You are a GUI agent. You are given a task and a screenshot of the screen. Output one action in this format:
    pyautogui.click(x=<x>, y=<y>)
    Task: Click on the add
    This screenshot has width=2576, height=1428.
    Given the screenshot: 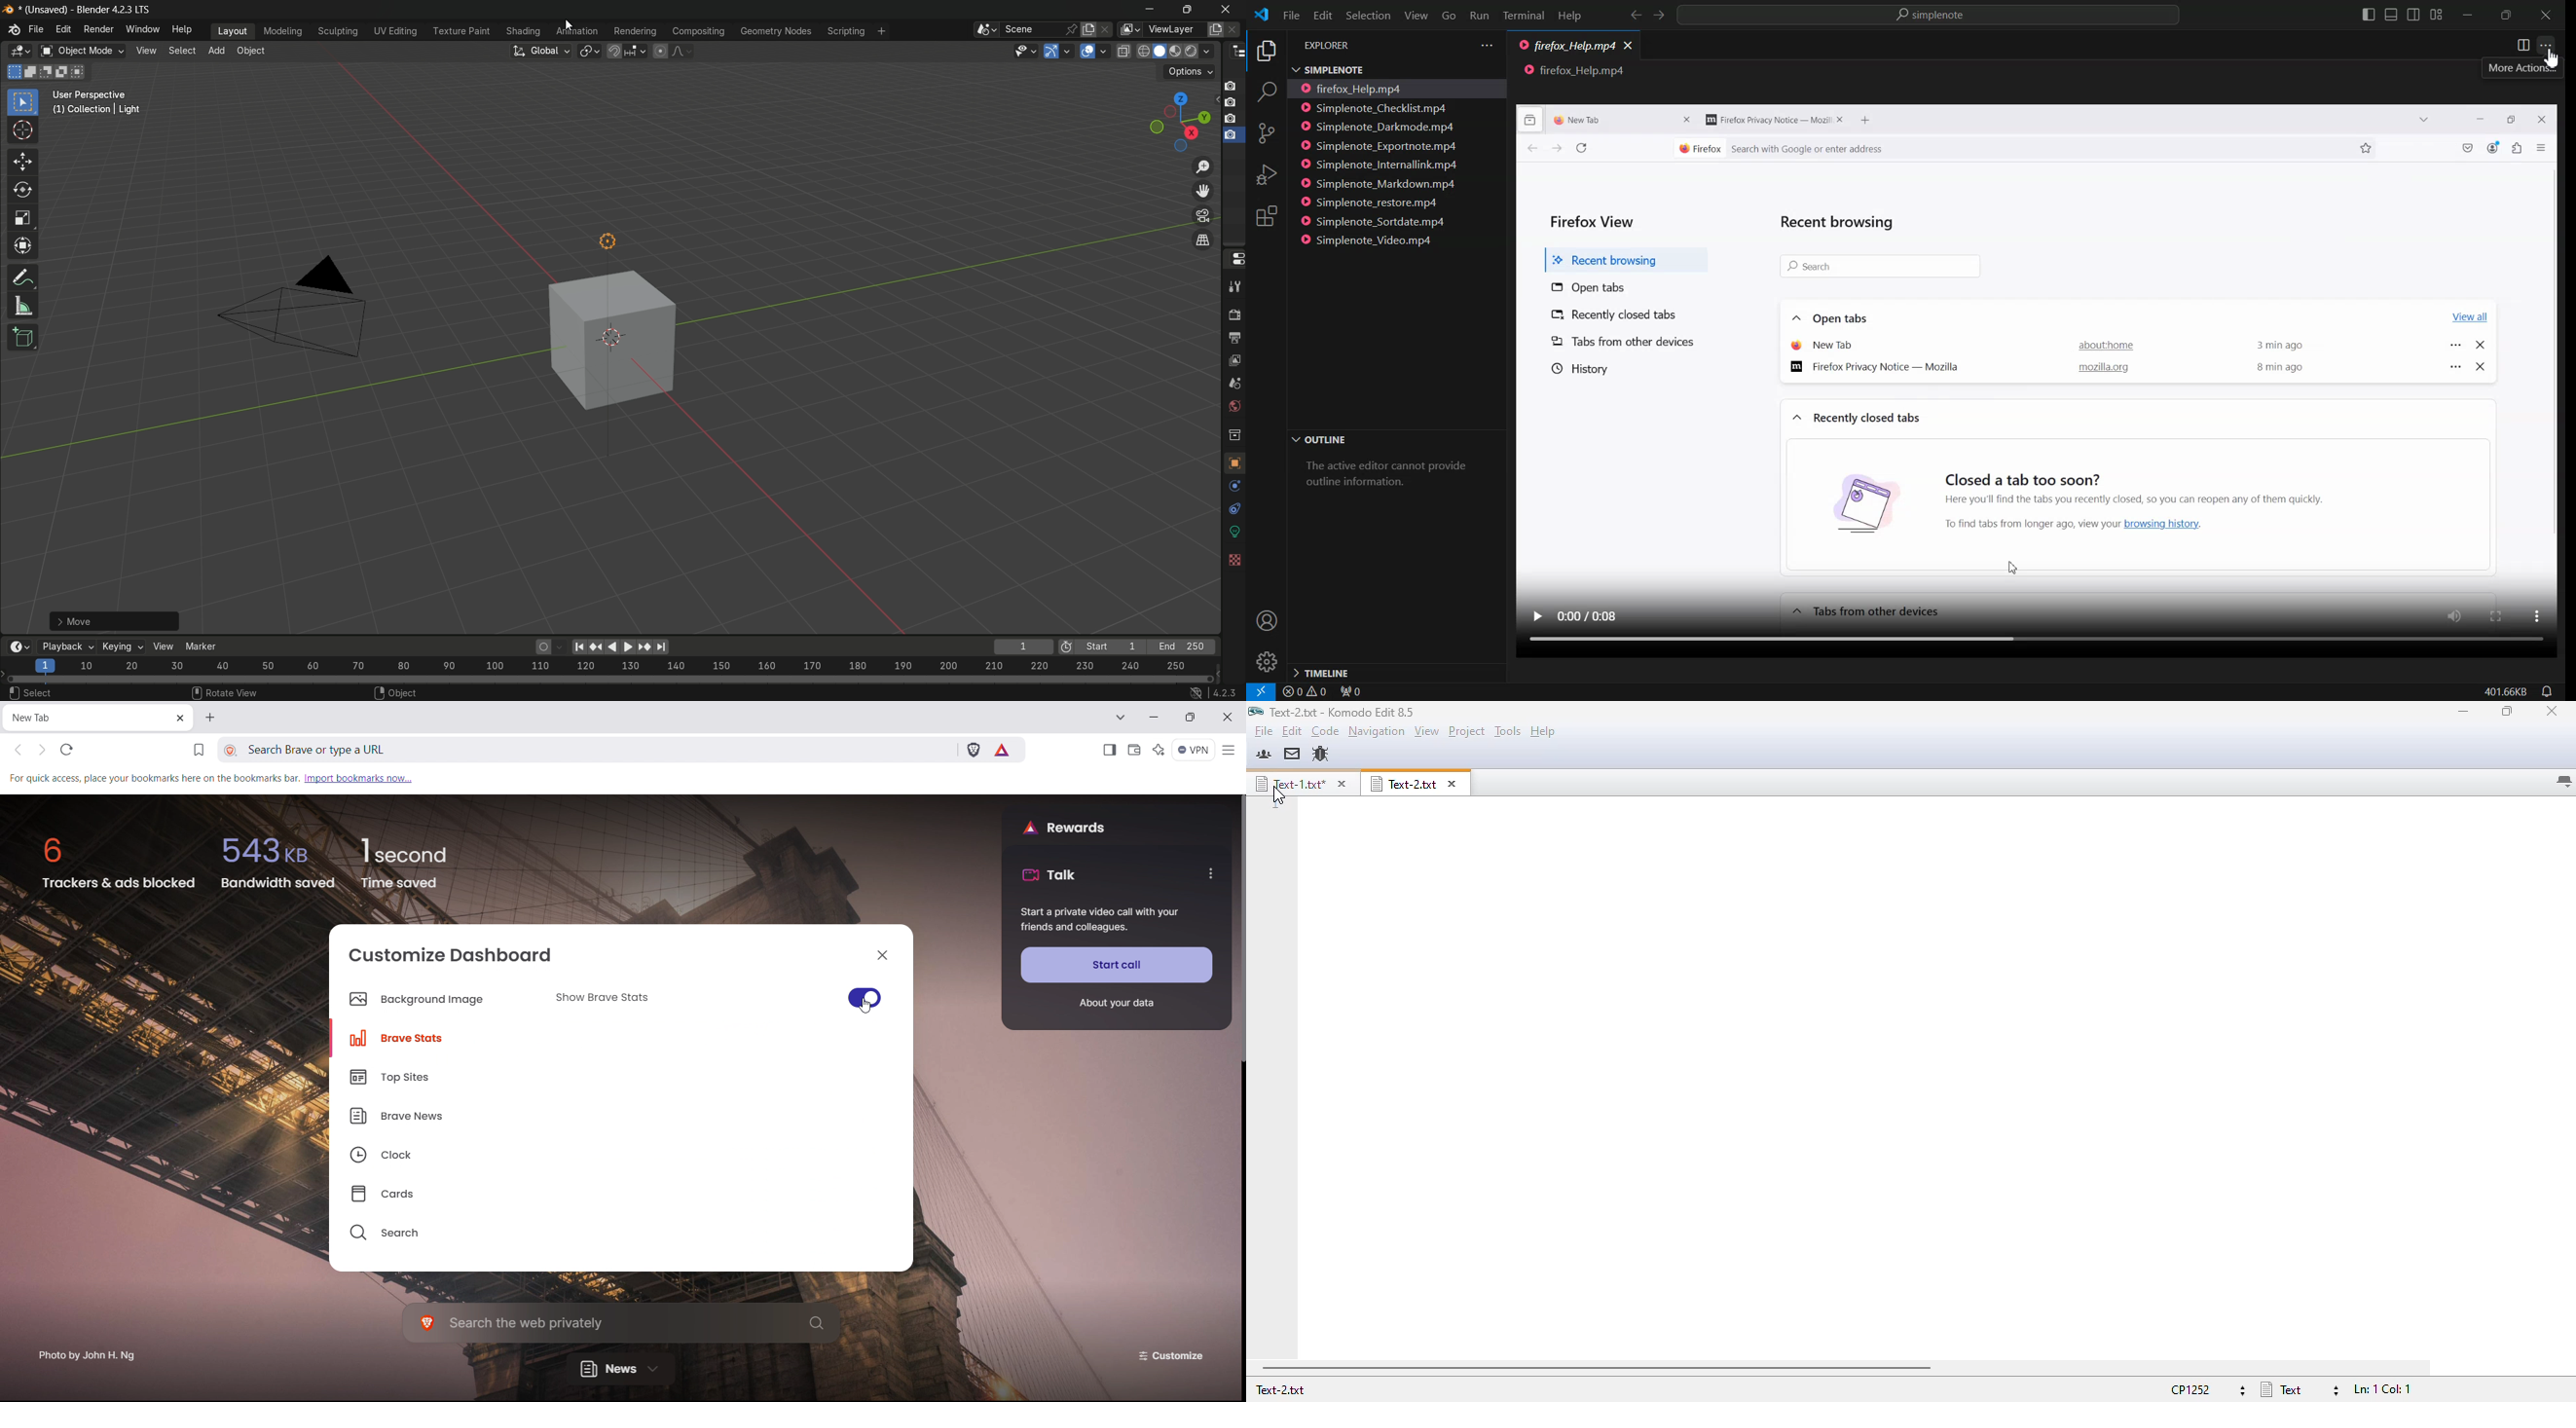 What is the action you would take?
    pyautogui.click(x=217, y=51)
    